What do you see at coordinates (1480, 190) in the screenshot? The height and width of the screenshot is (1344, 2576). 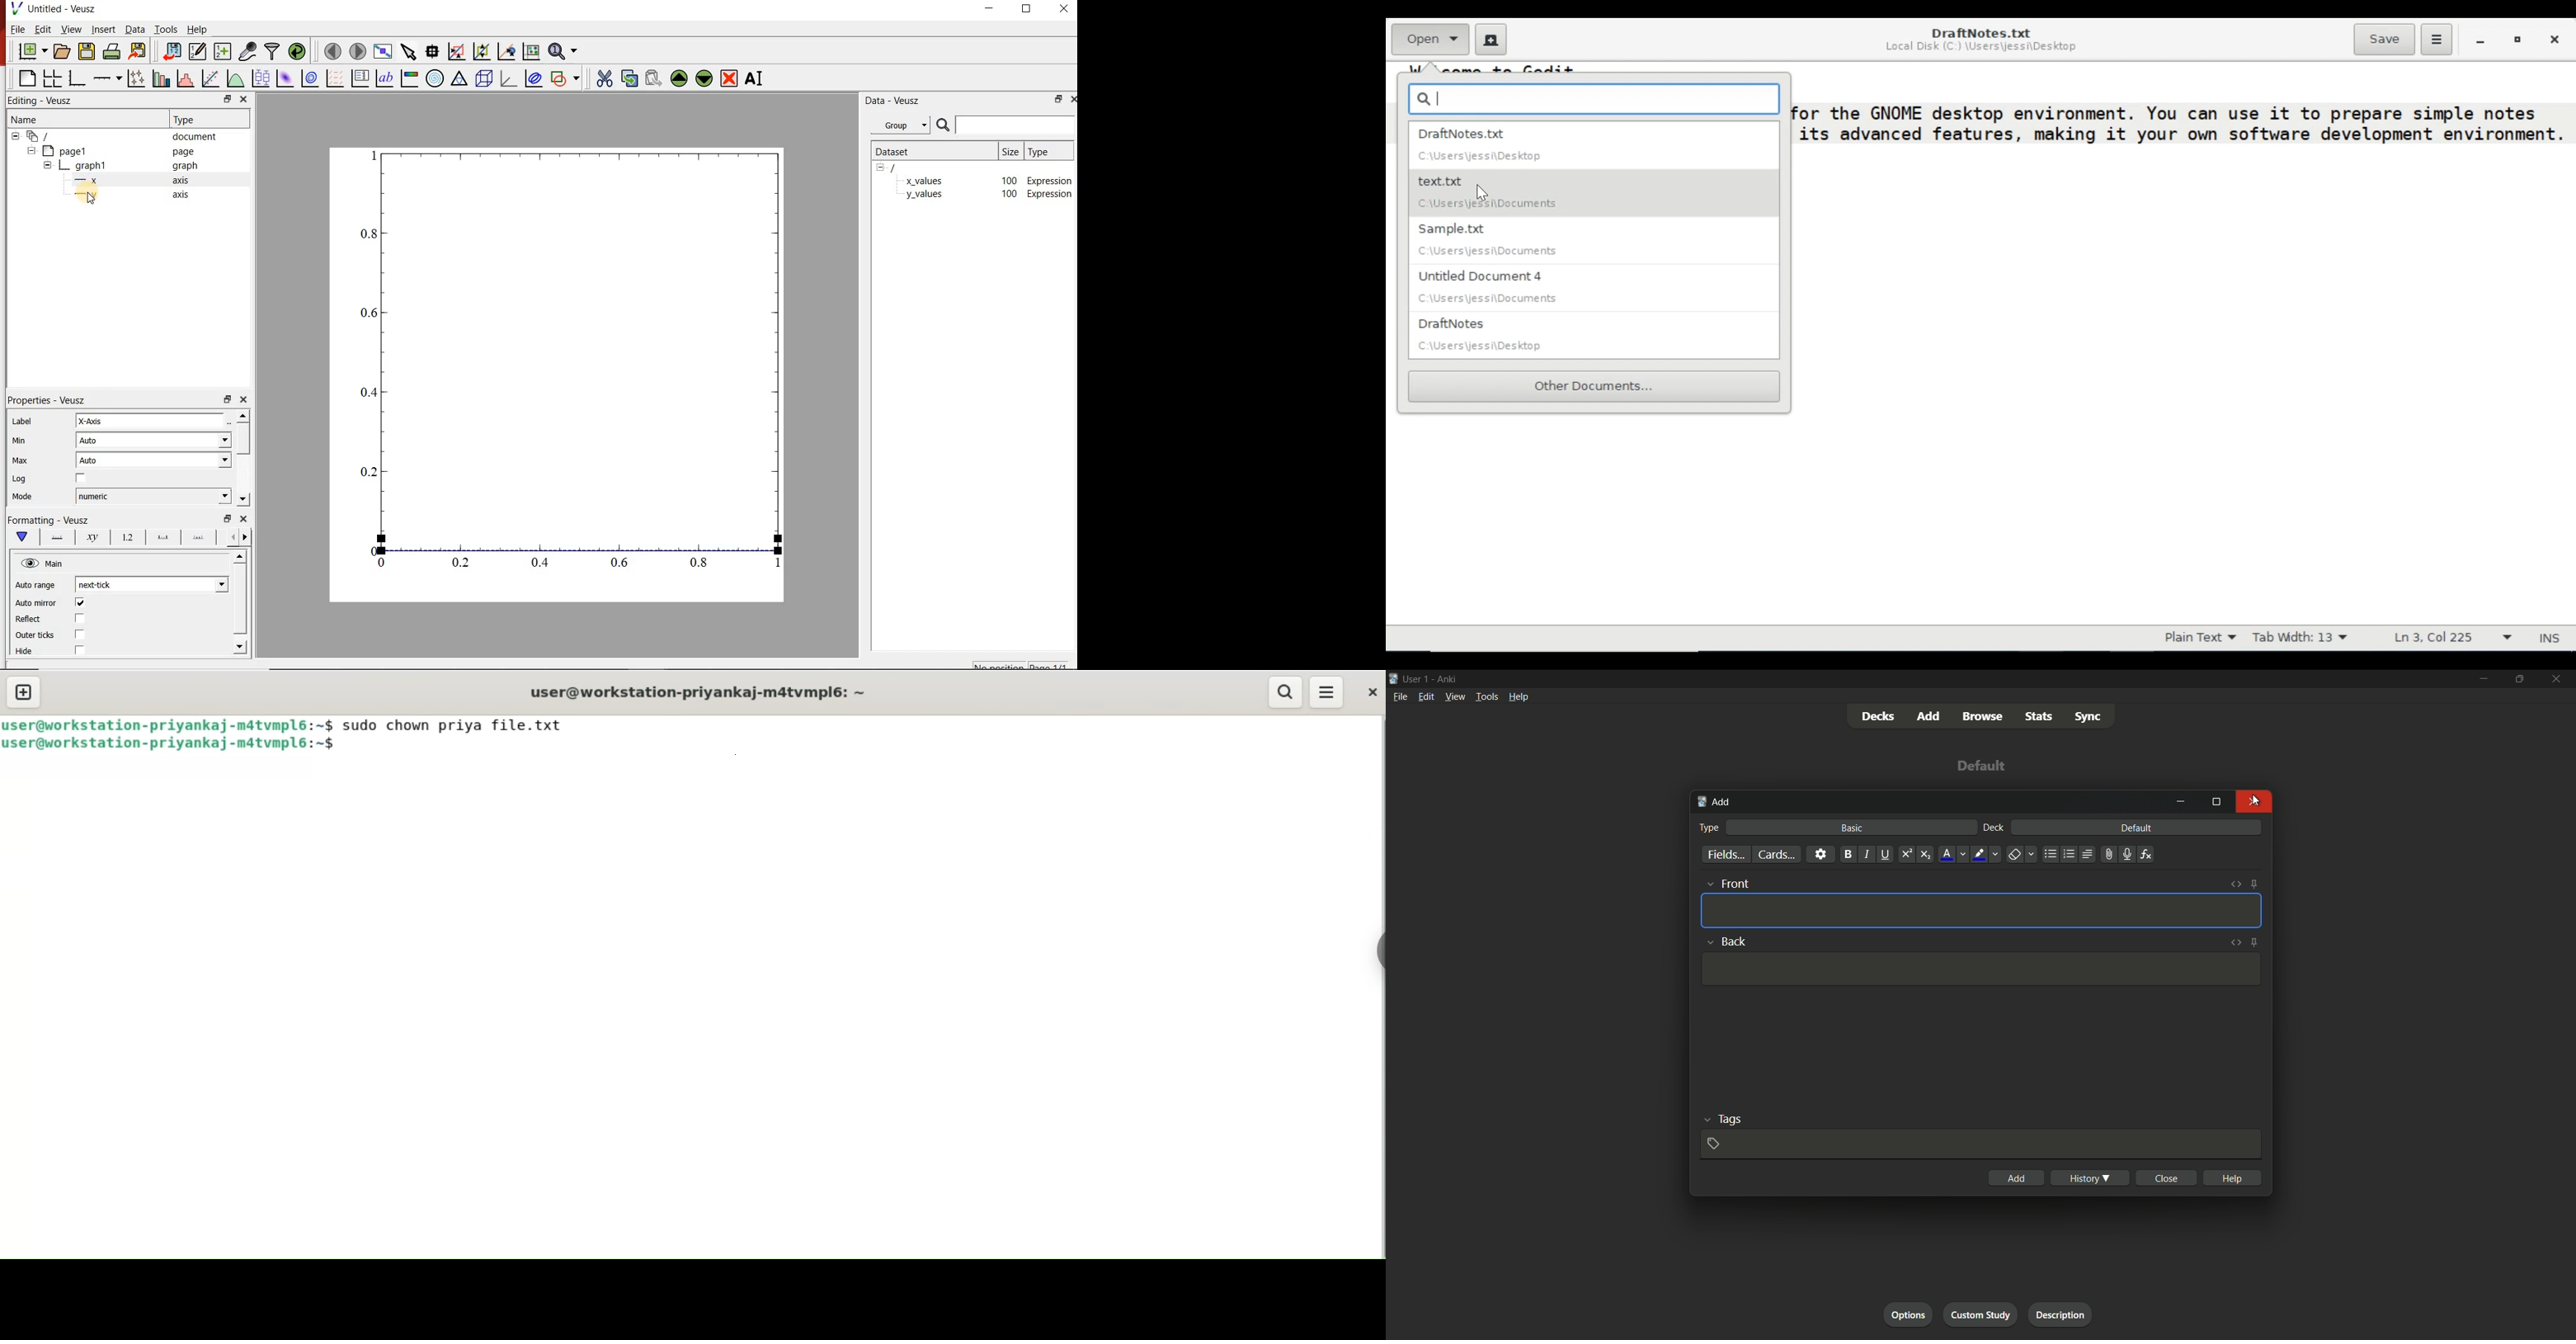 I see `Cursor` at bounding box center [1480, 190].